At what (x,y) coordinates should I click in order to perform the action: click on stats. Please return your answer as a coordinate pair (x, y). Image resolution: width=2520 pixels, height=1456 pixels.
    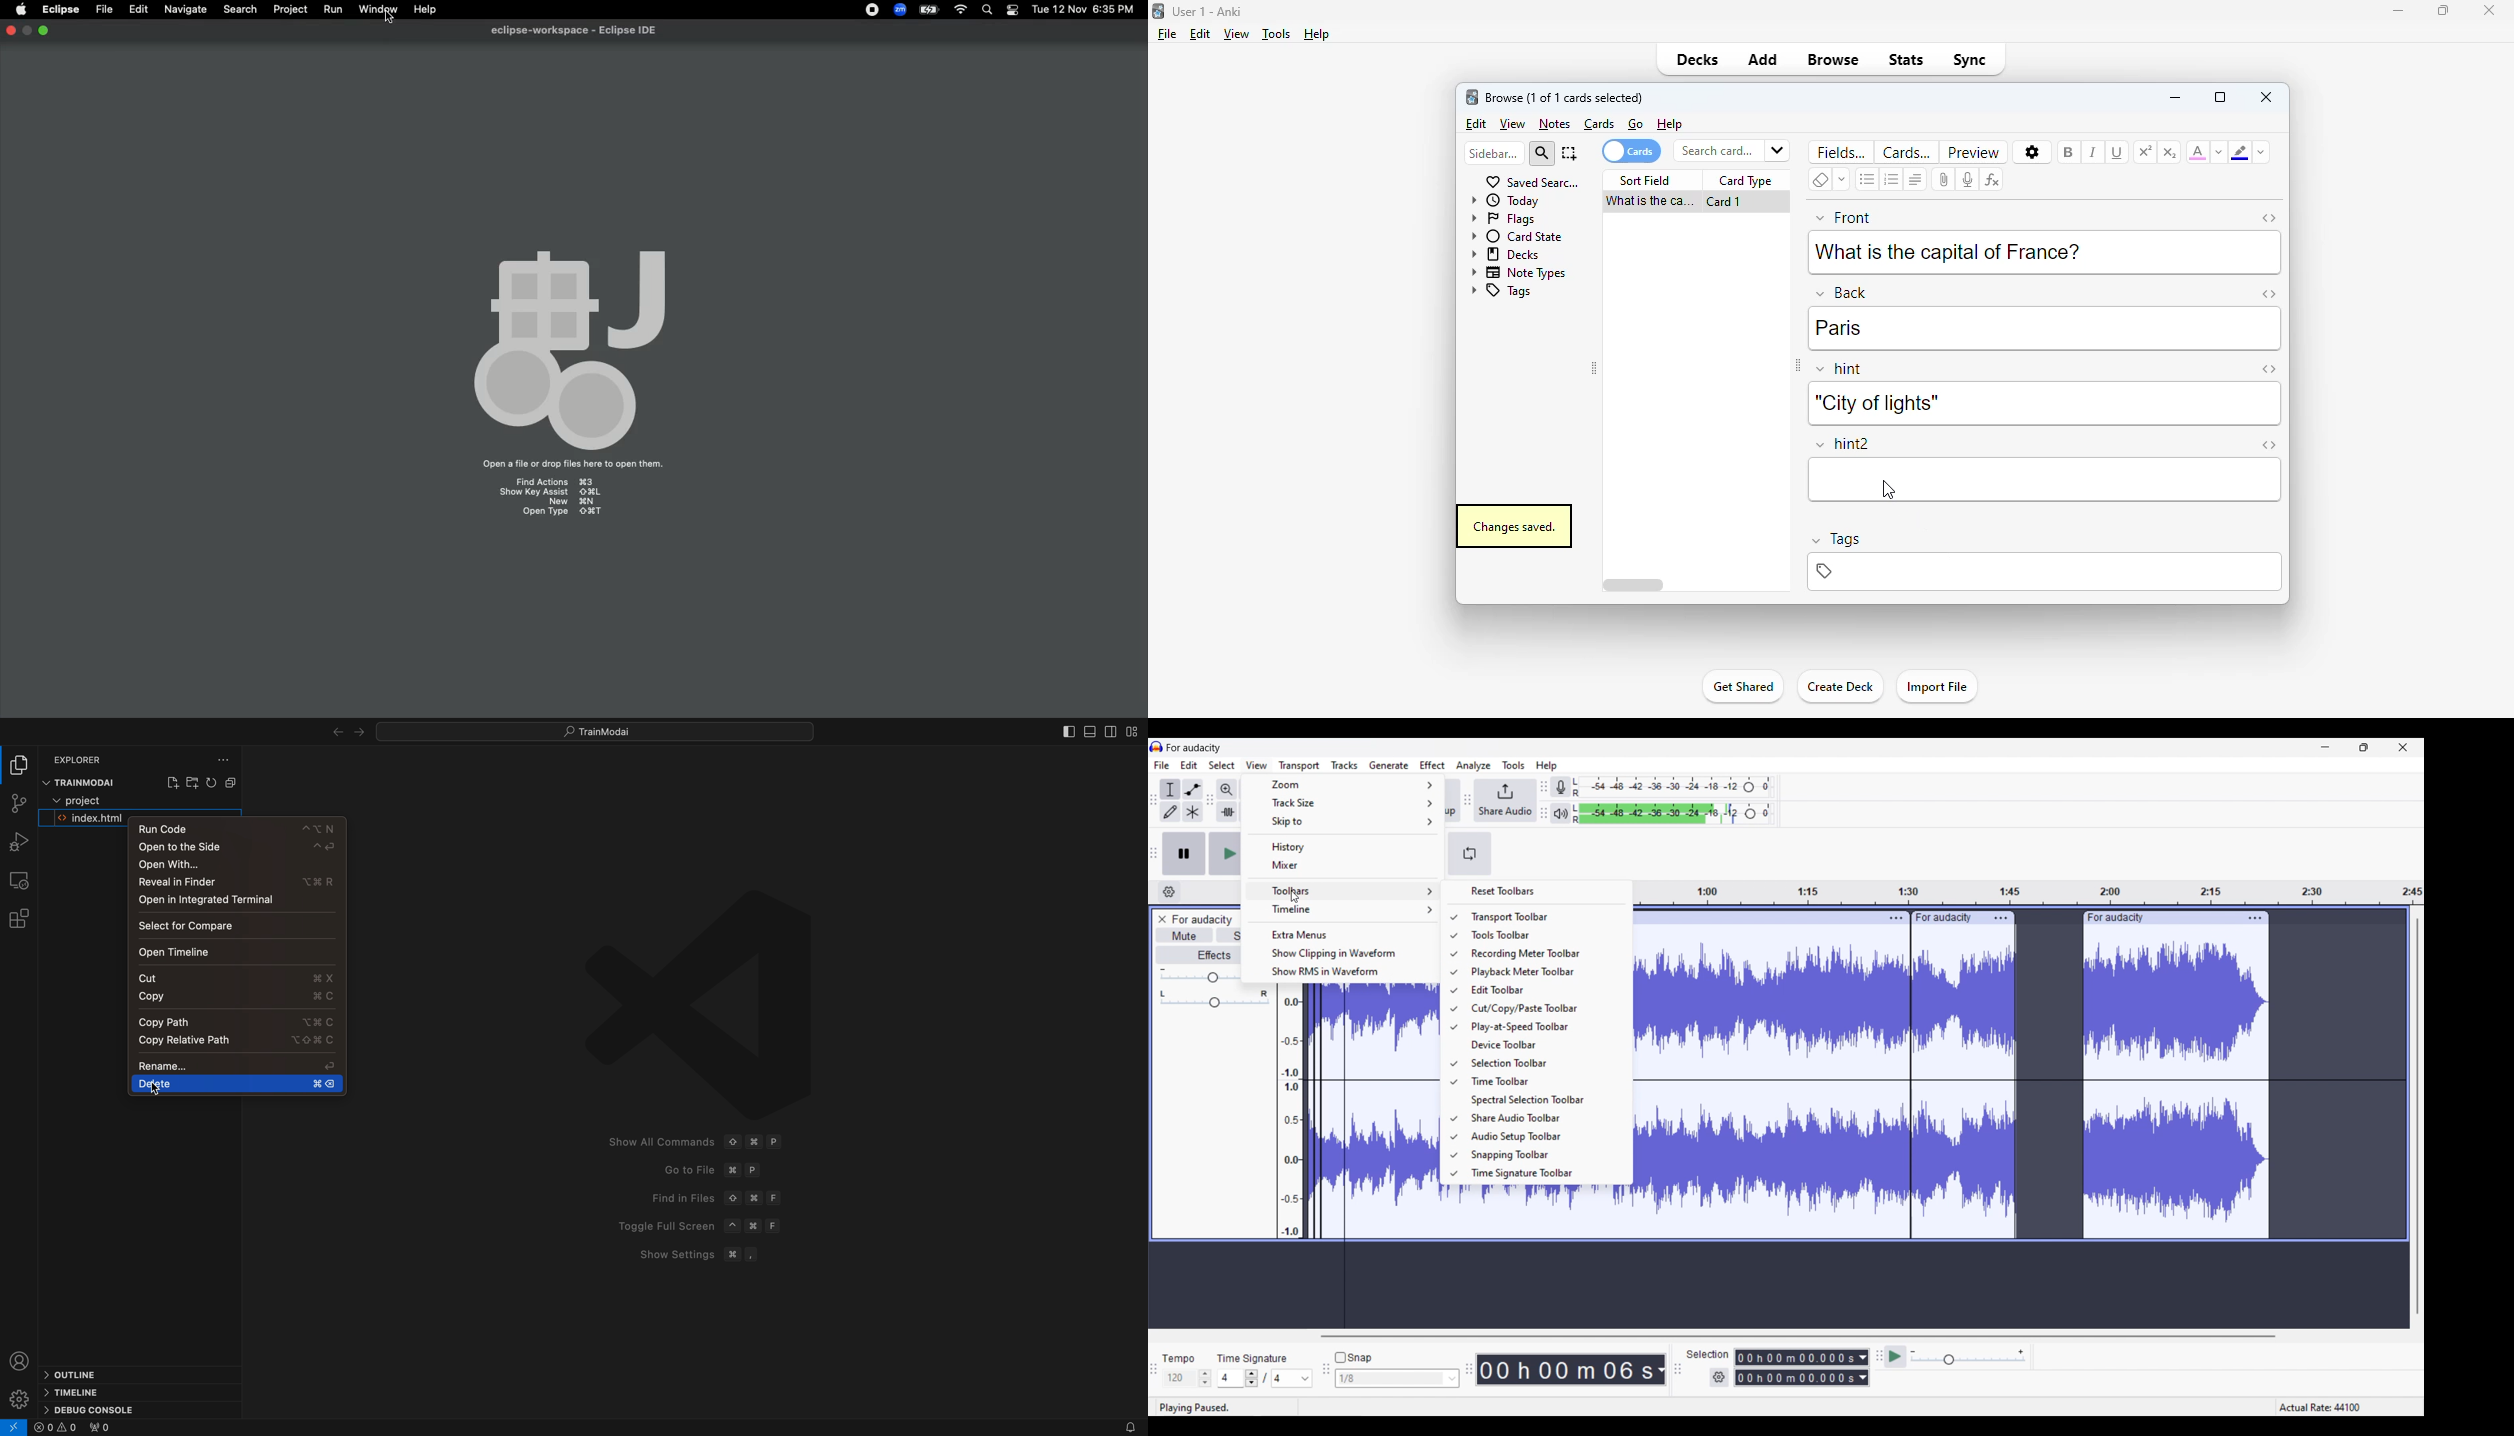
    Looking at the image, I should click on (1907, 59).